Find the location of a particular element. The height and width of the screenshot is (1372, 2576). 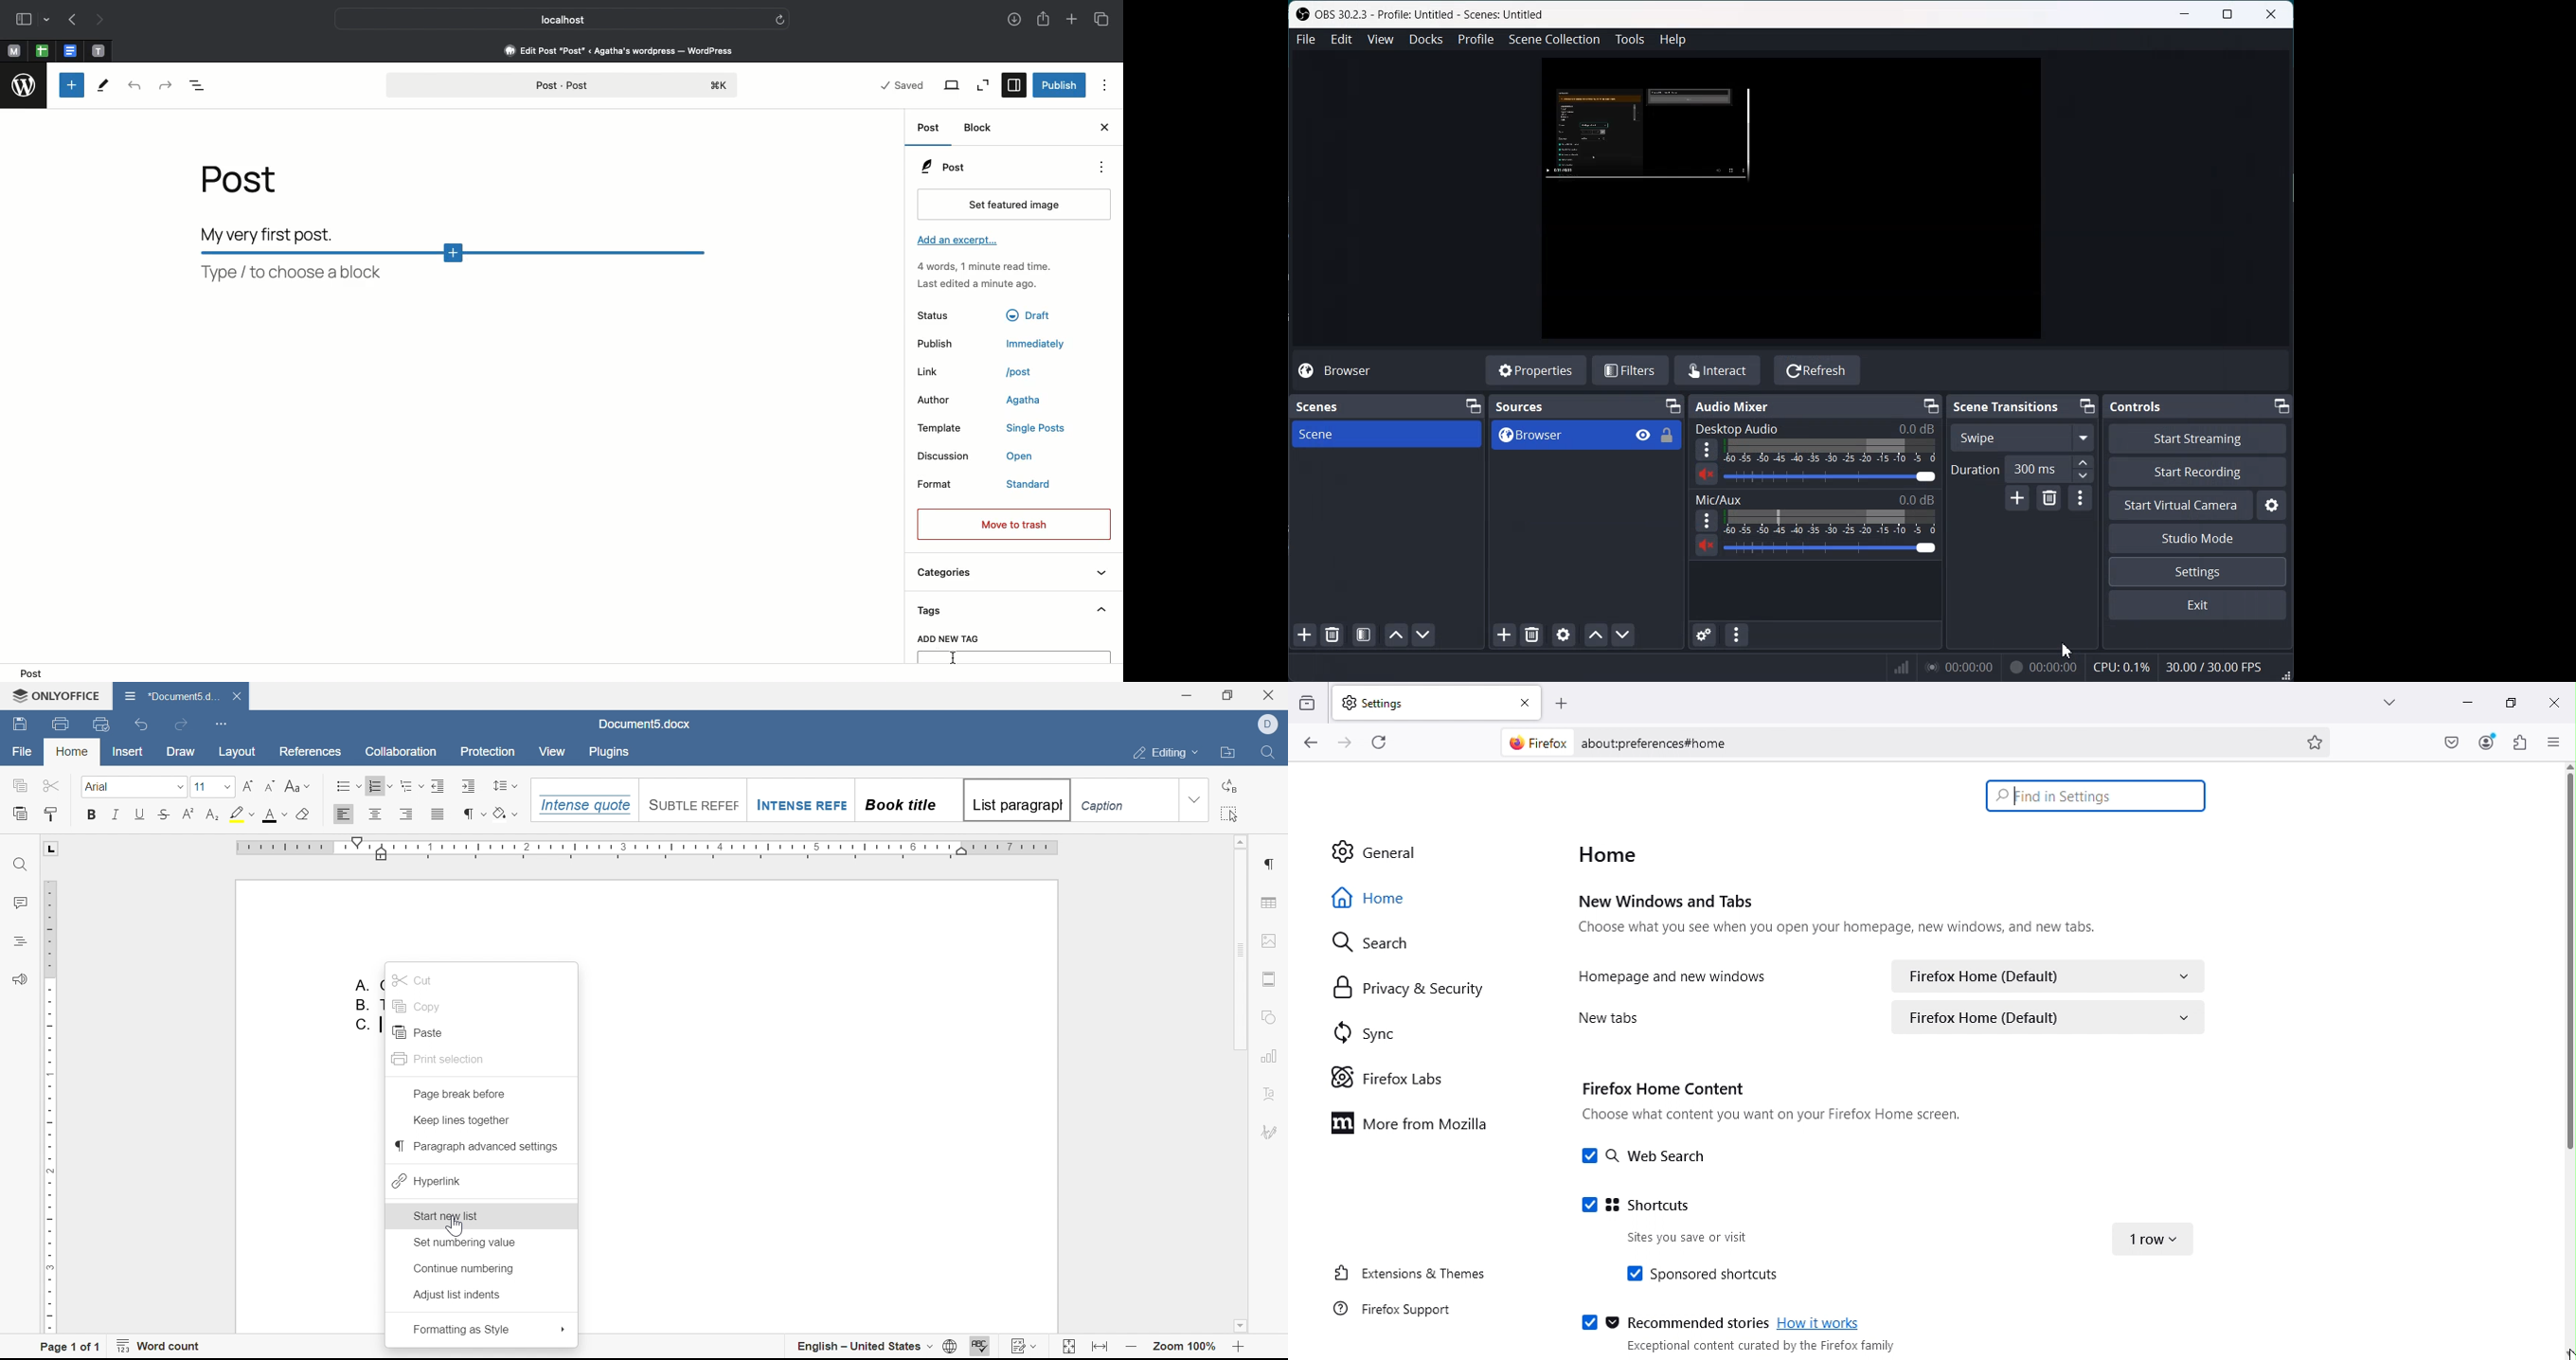

print selection is located at coordinates (439, 1059).